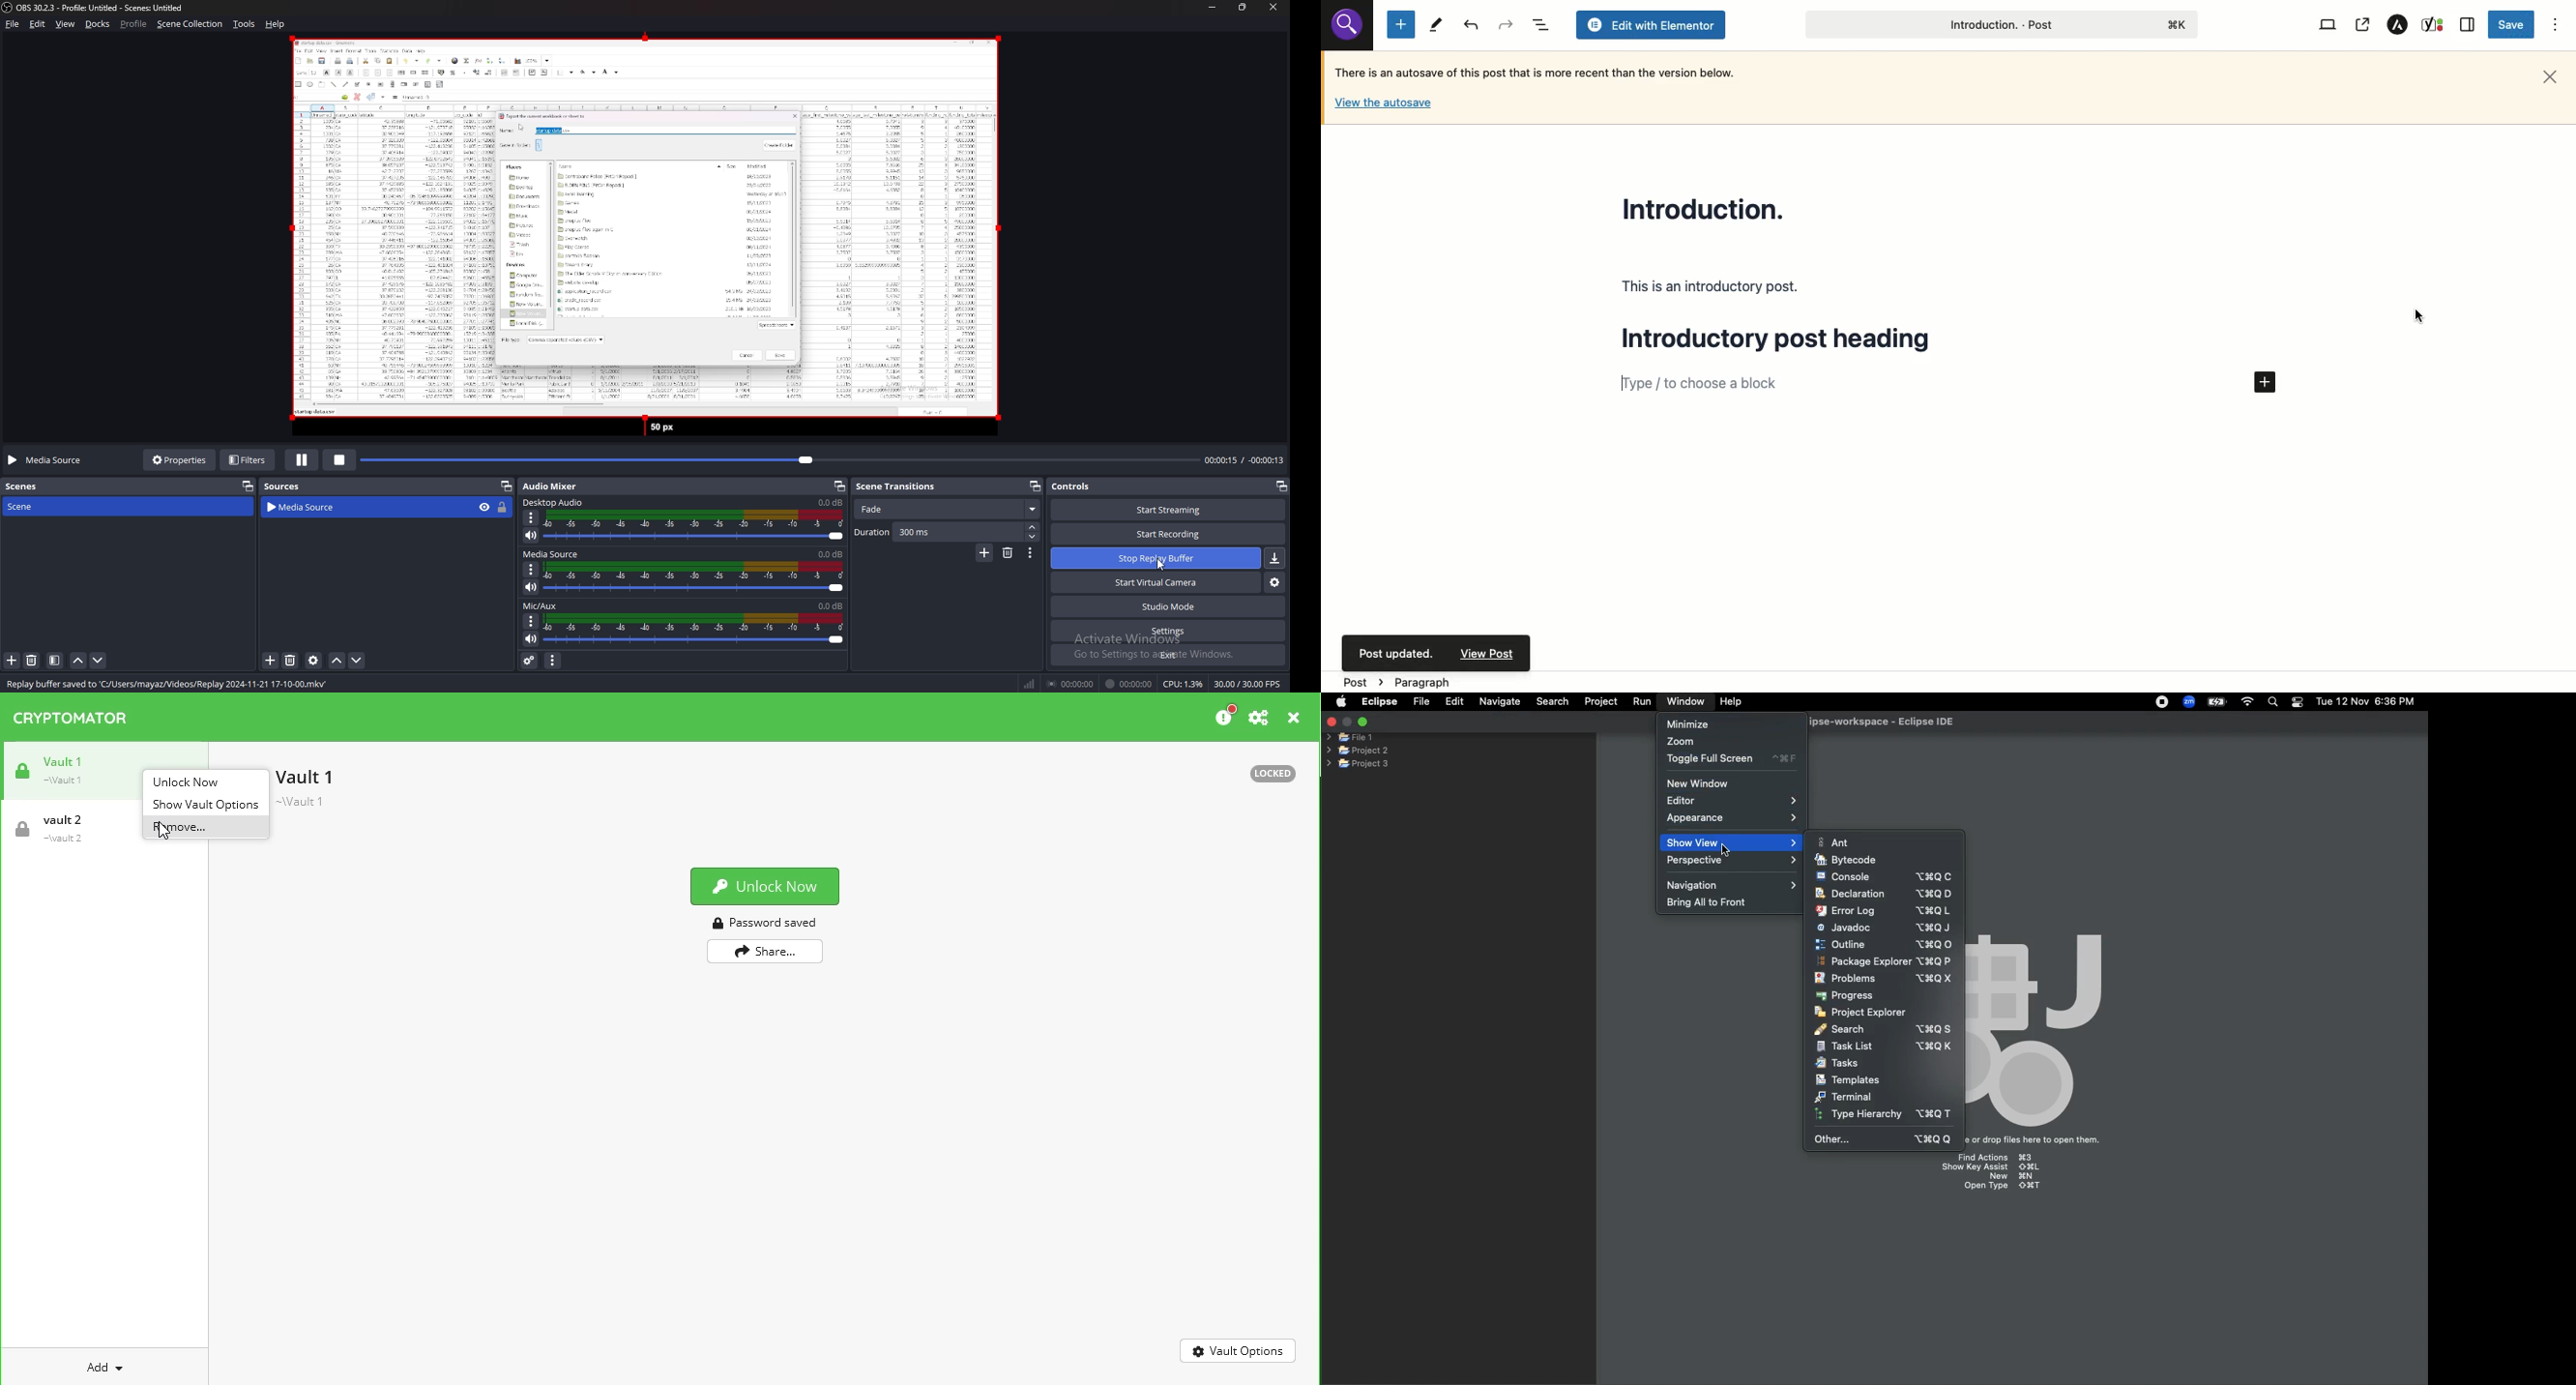 This screenshot has height=1400, width=2576. What do you see at coordinates (177, 461) in the screenshot?
I see `properties` at bounding box center [177, 461].